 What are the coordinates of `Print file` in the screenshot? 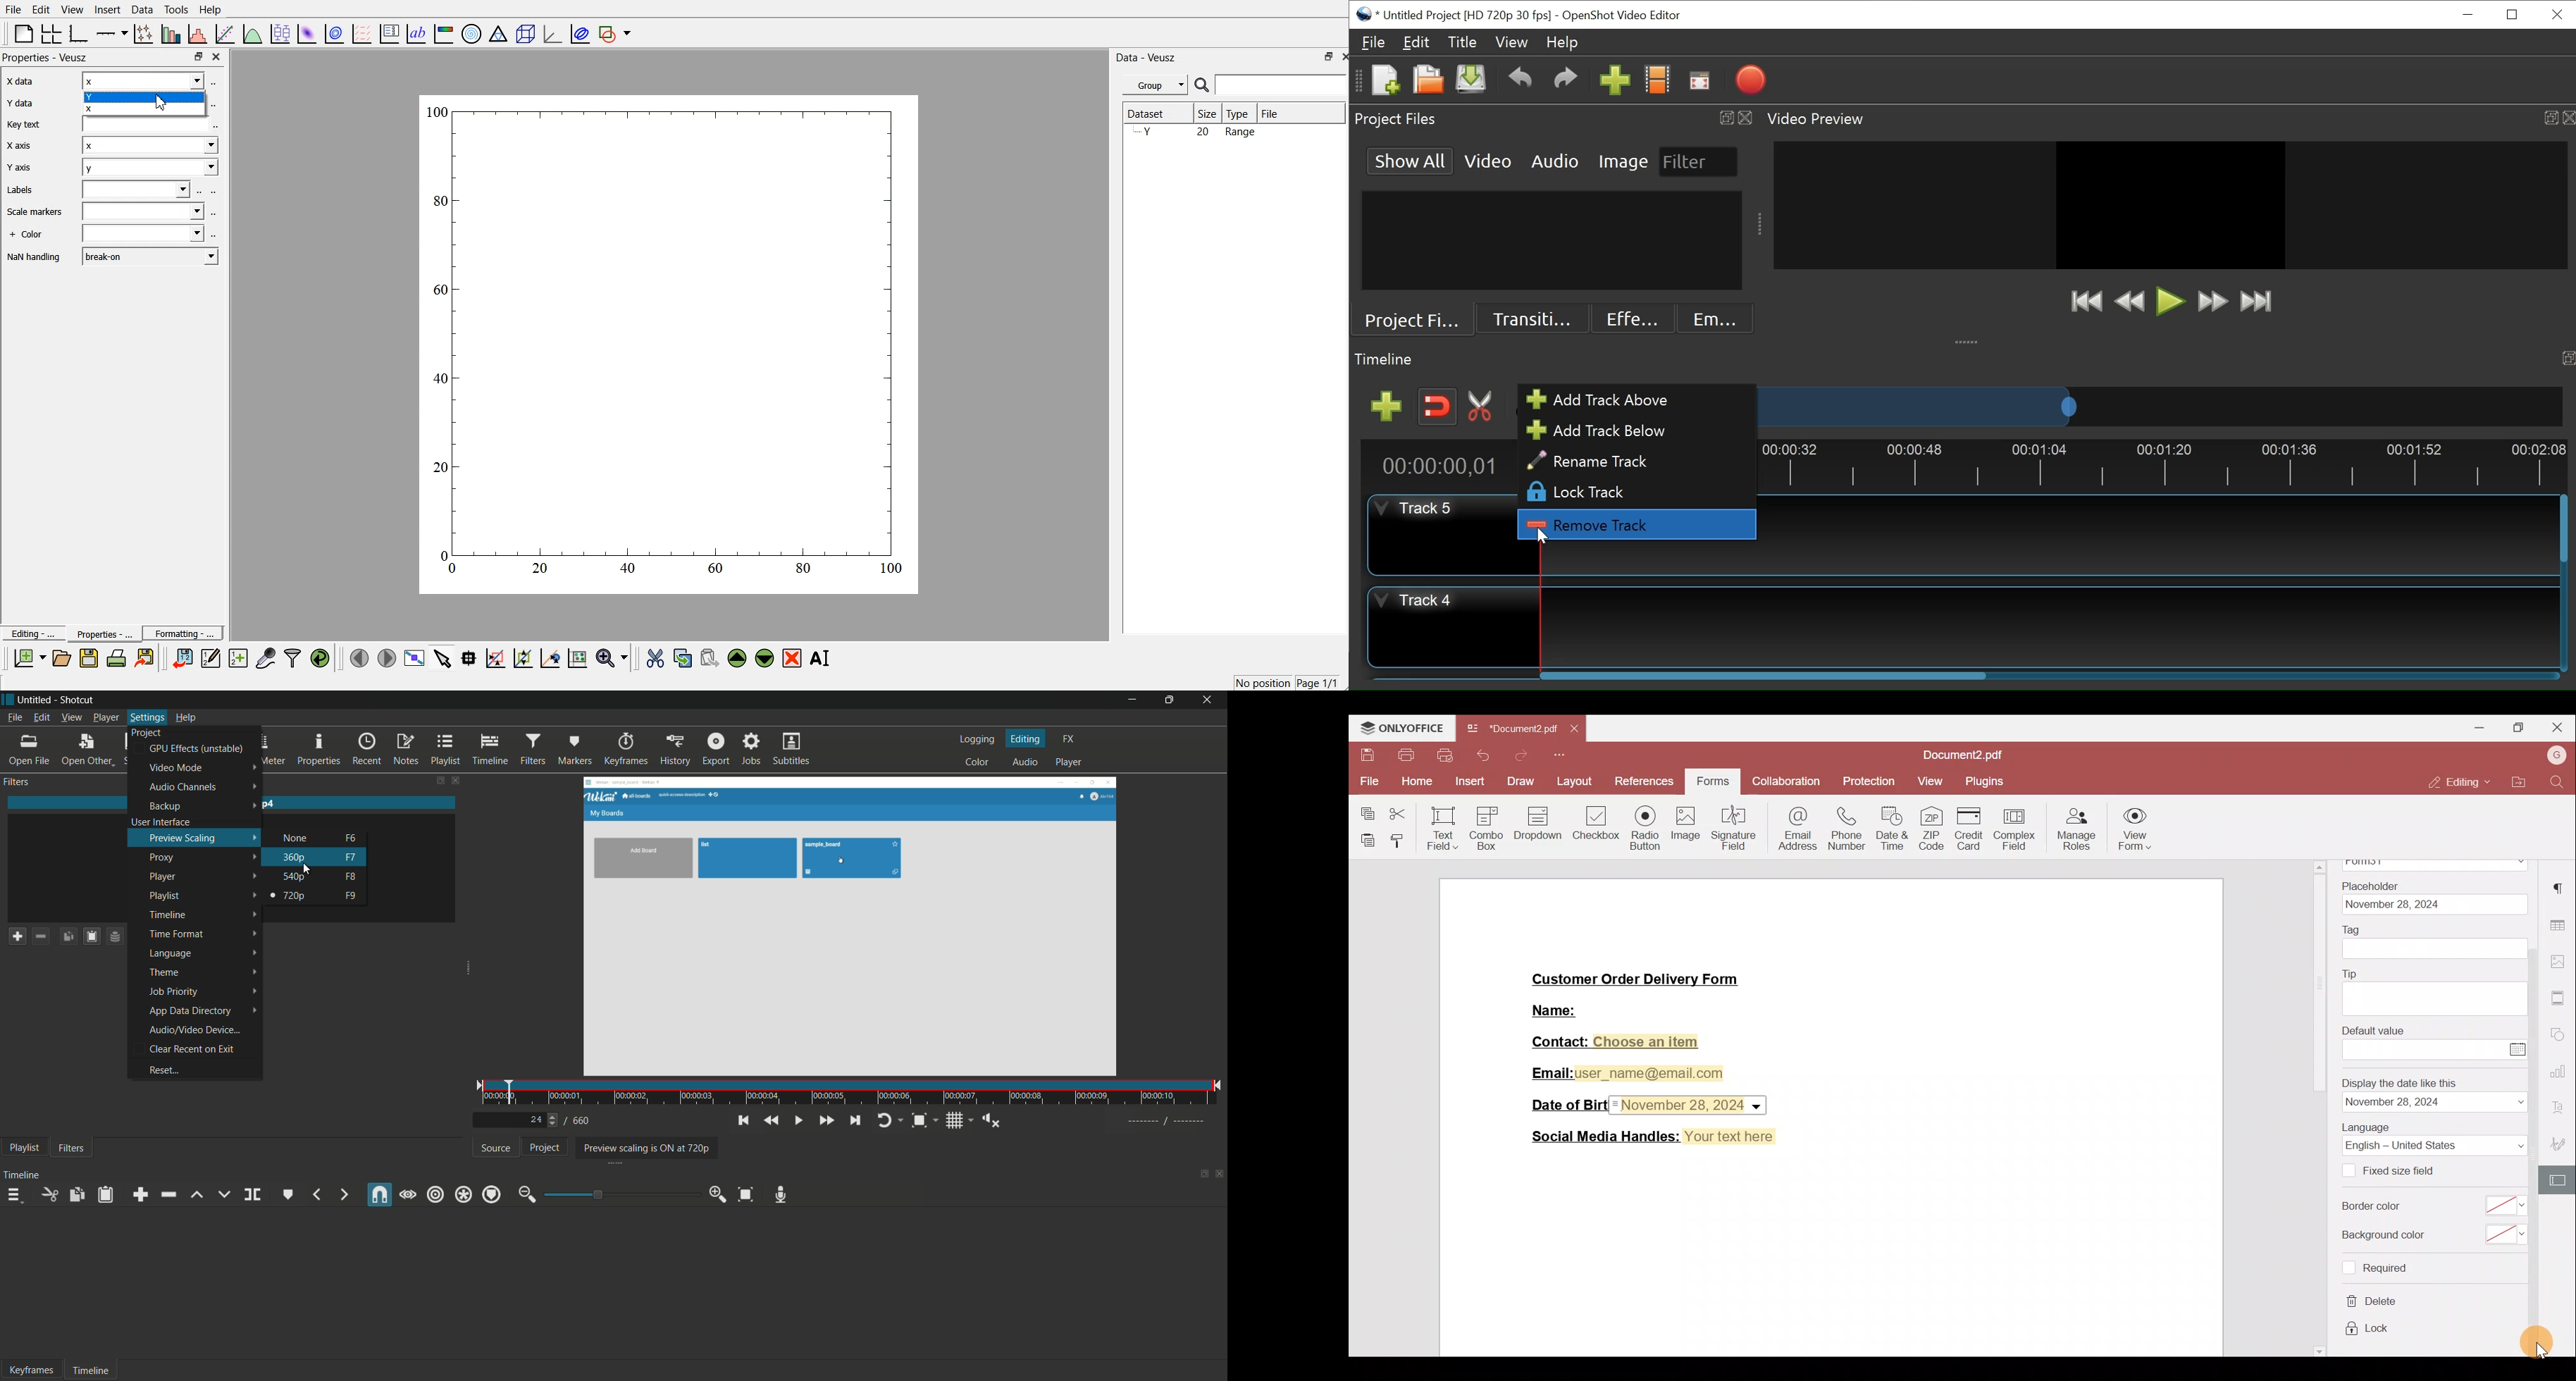 It's located at (1402, 756).